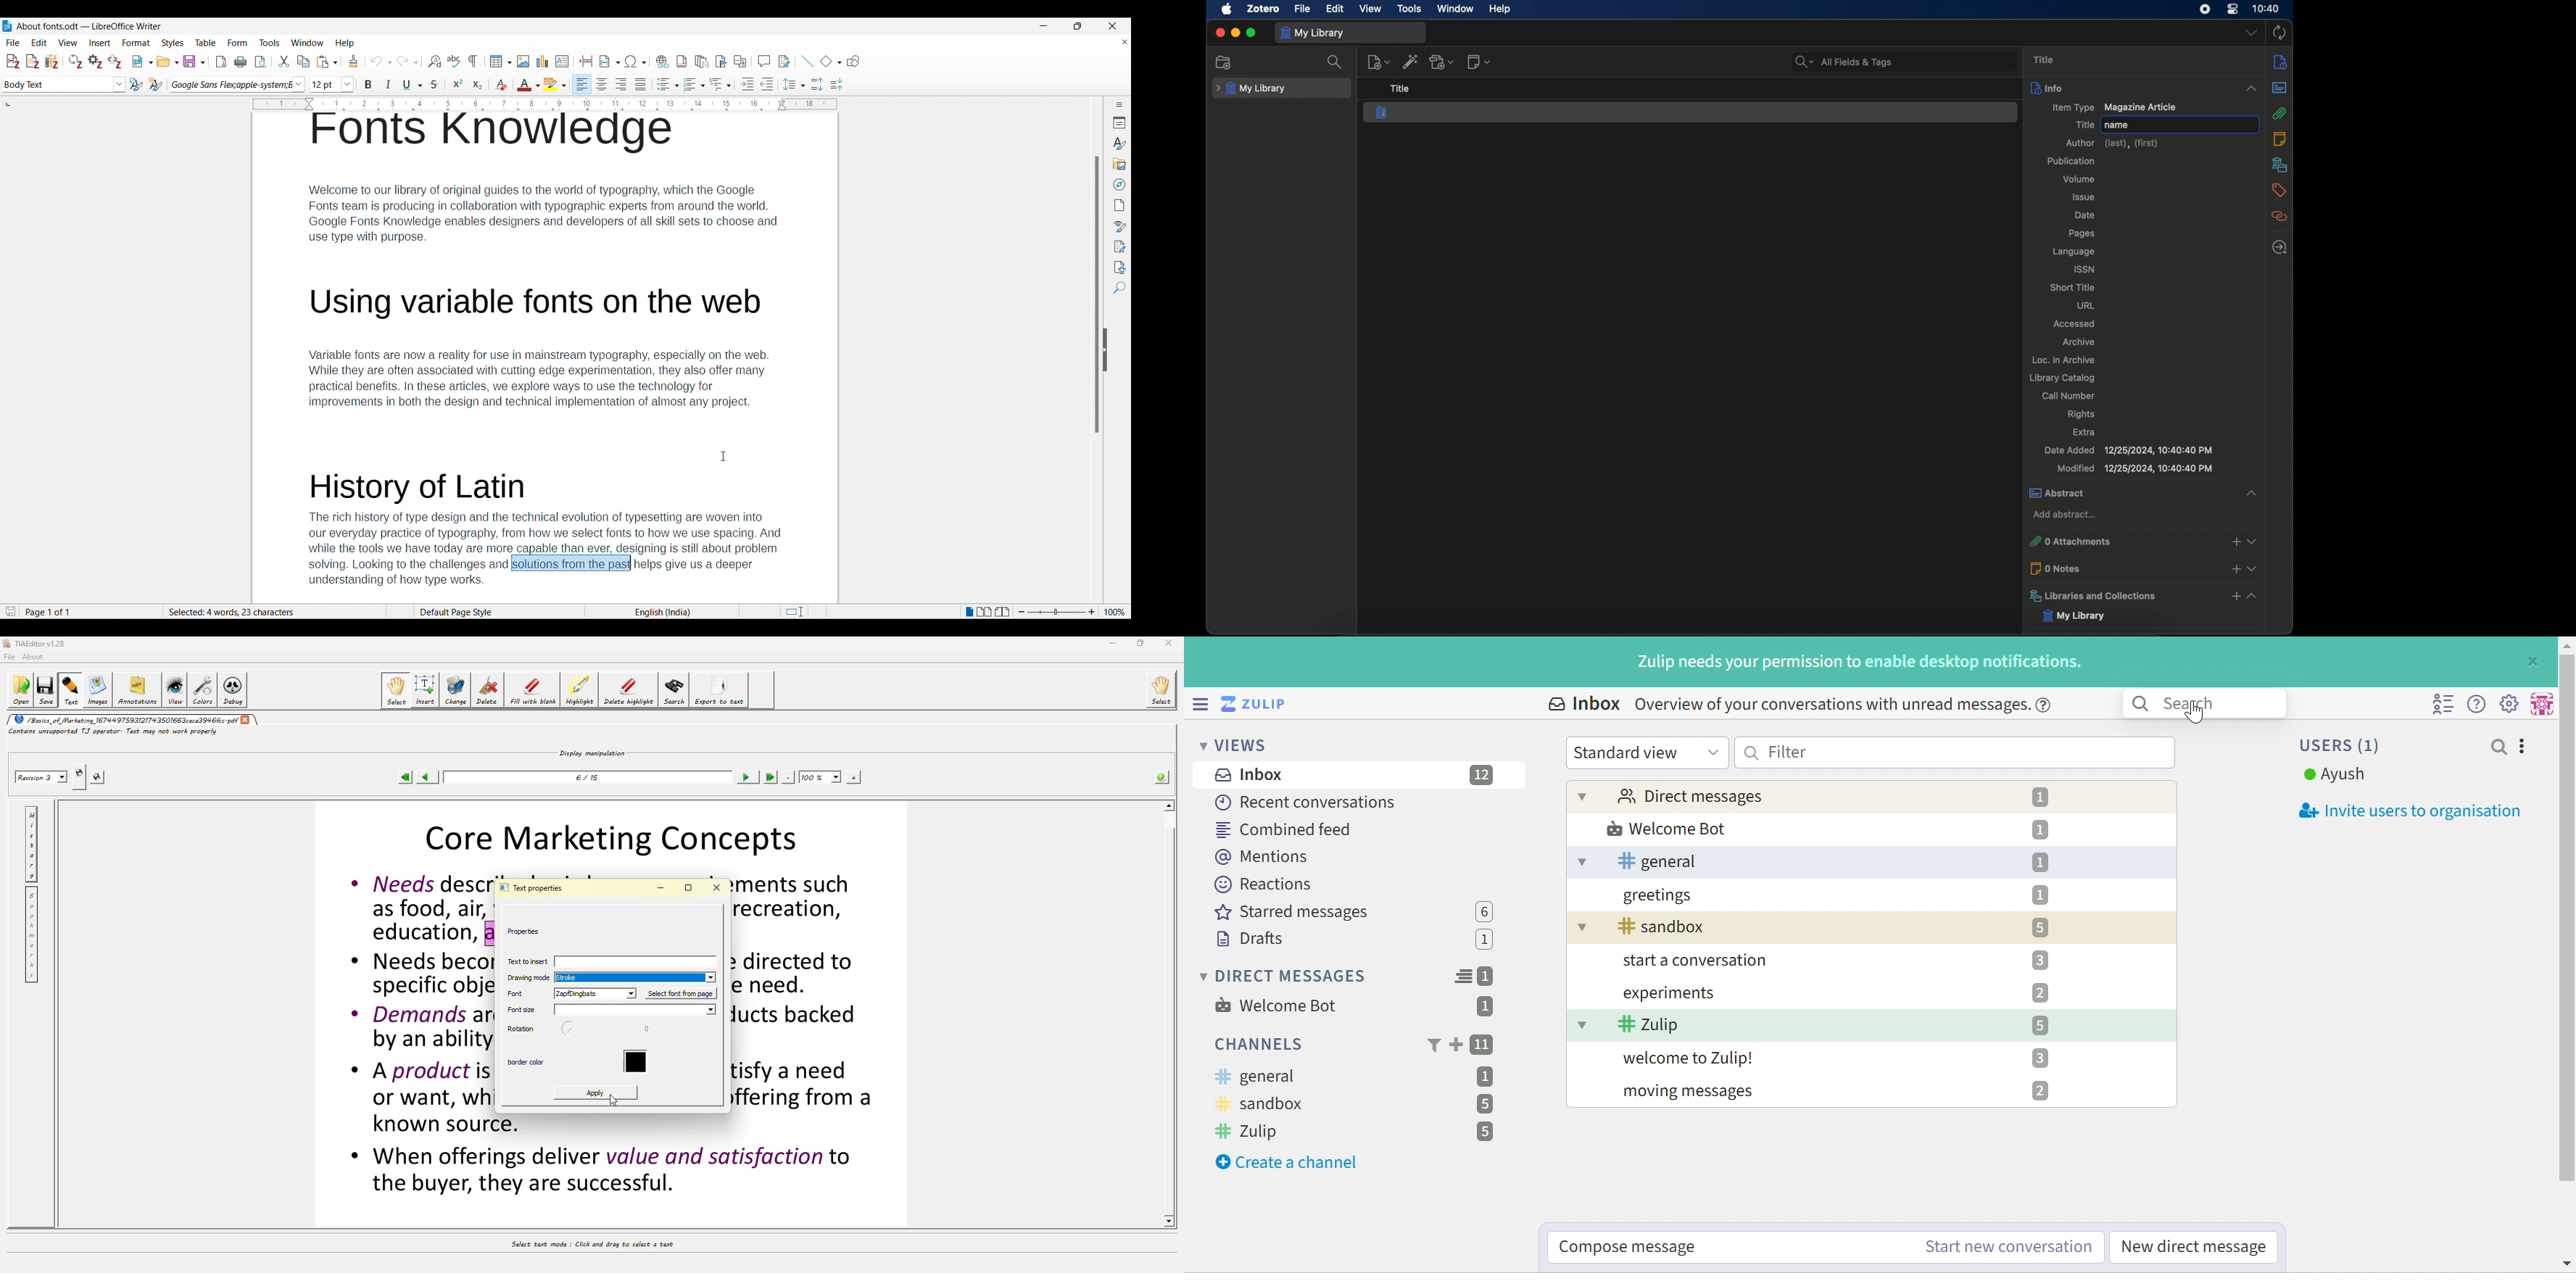 The width and height of the screenshot is (2576, 1288). Describe the element at coordinates (328, 62) in the screenshot. I see `Paste and paste options` at that location.